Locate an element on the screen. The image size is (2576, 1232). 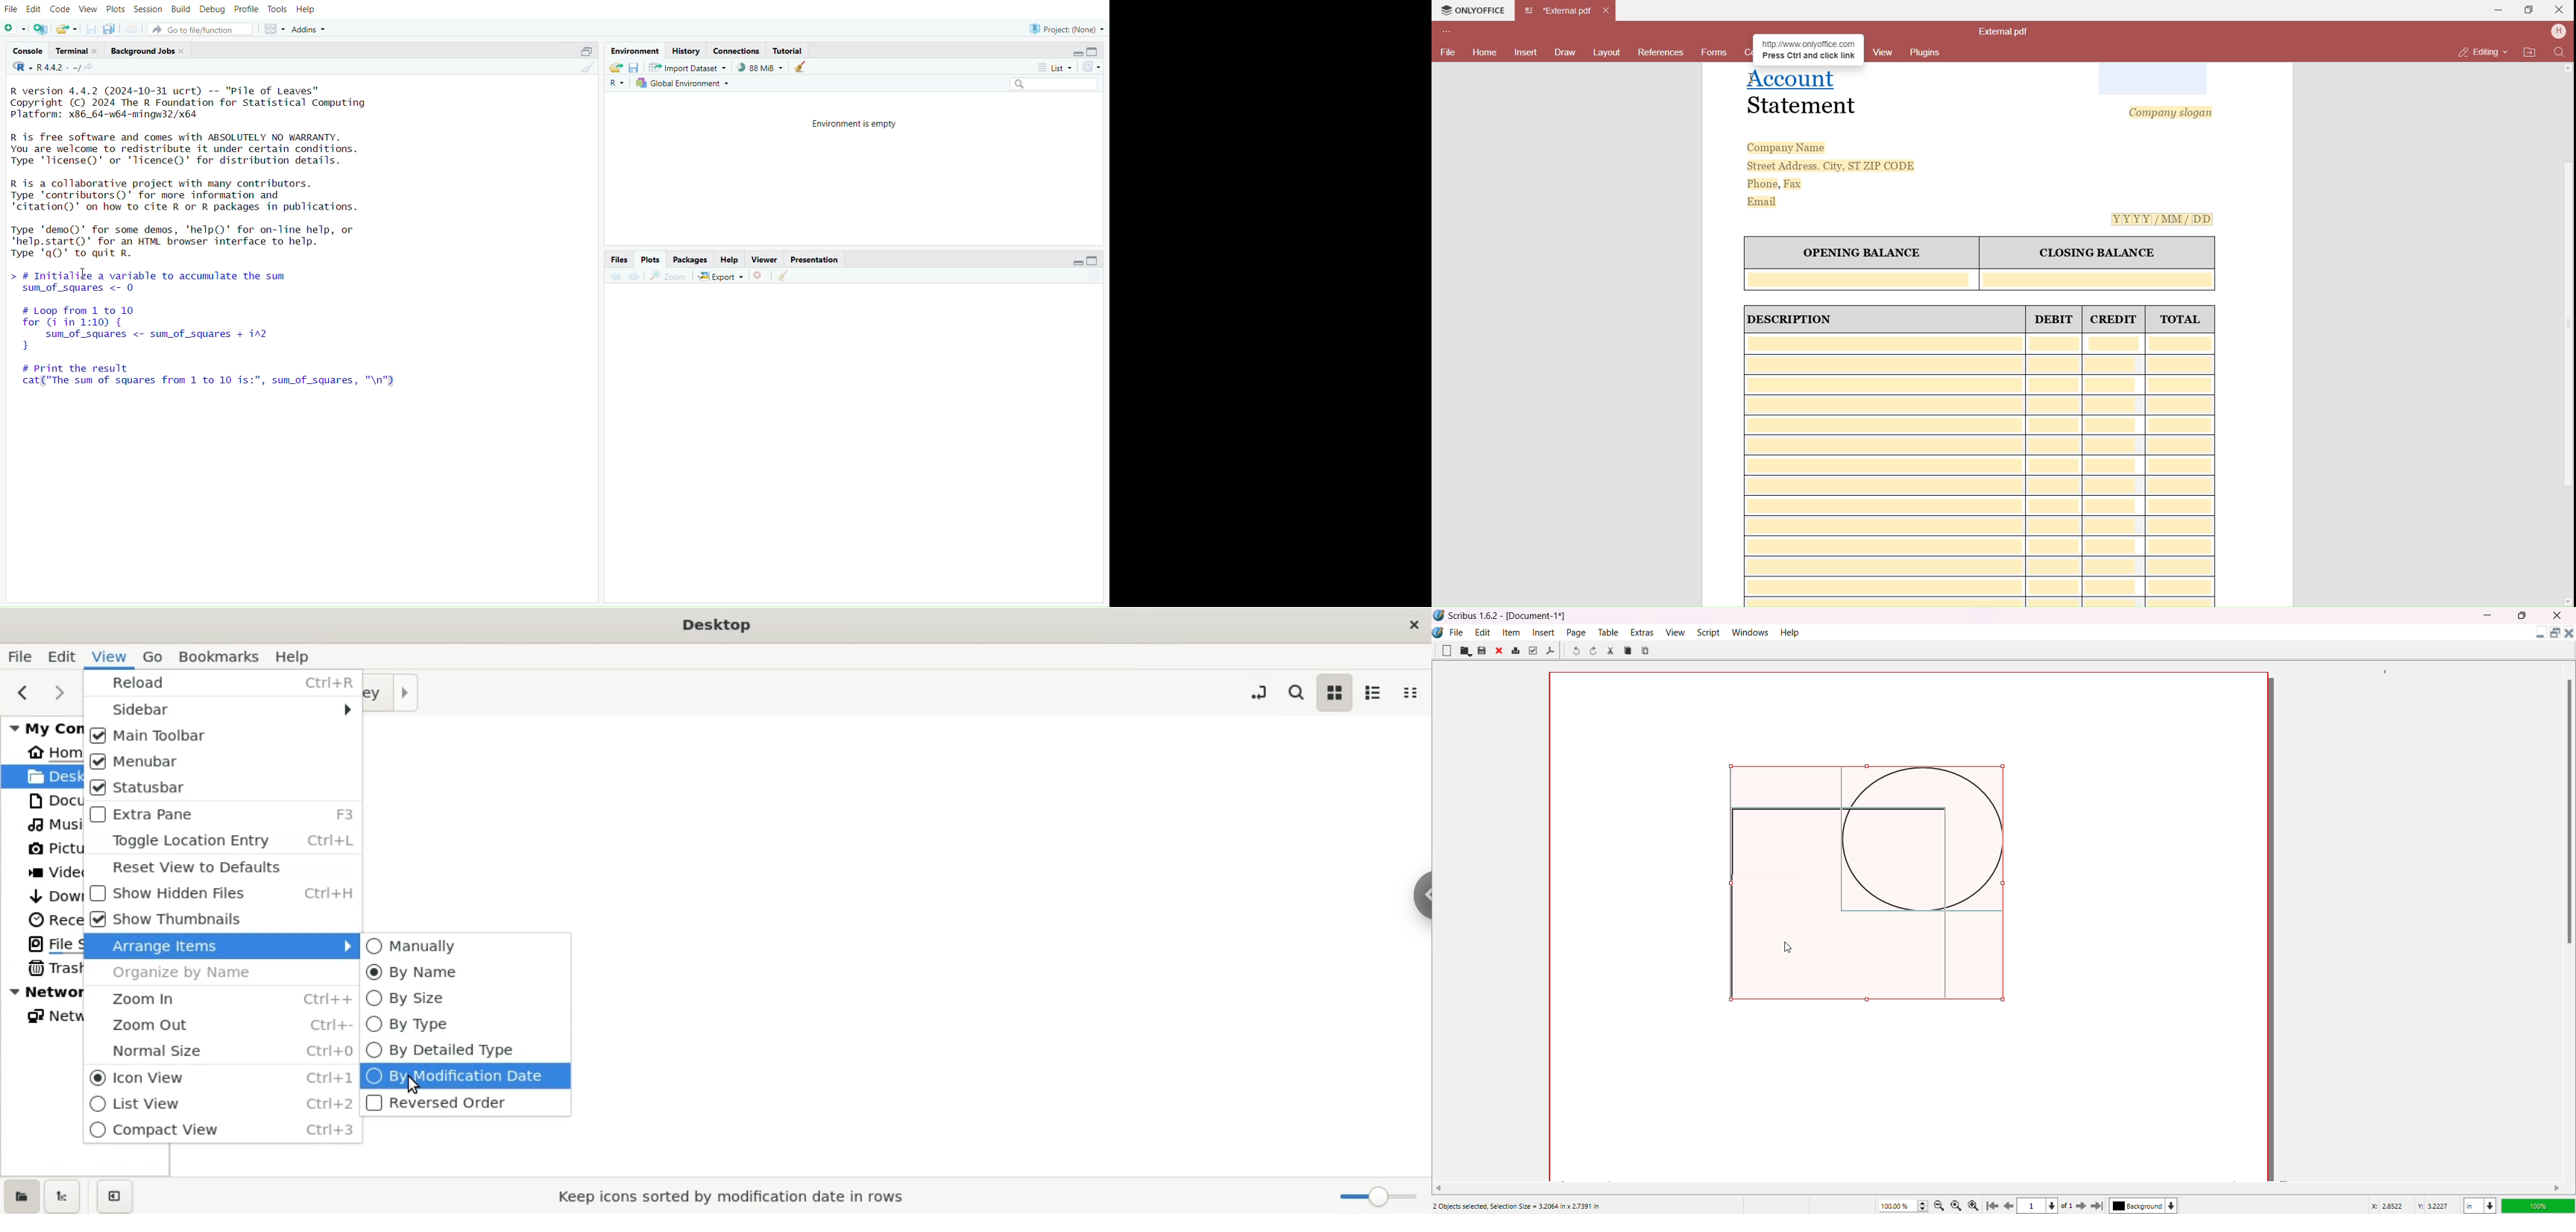
files is located at coordinates (620, 259).